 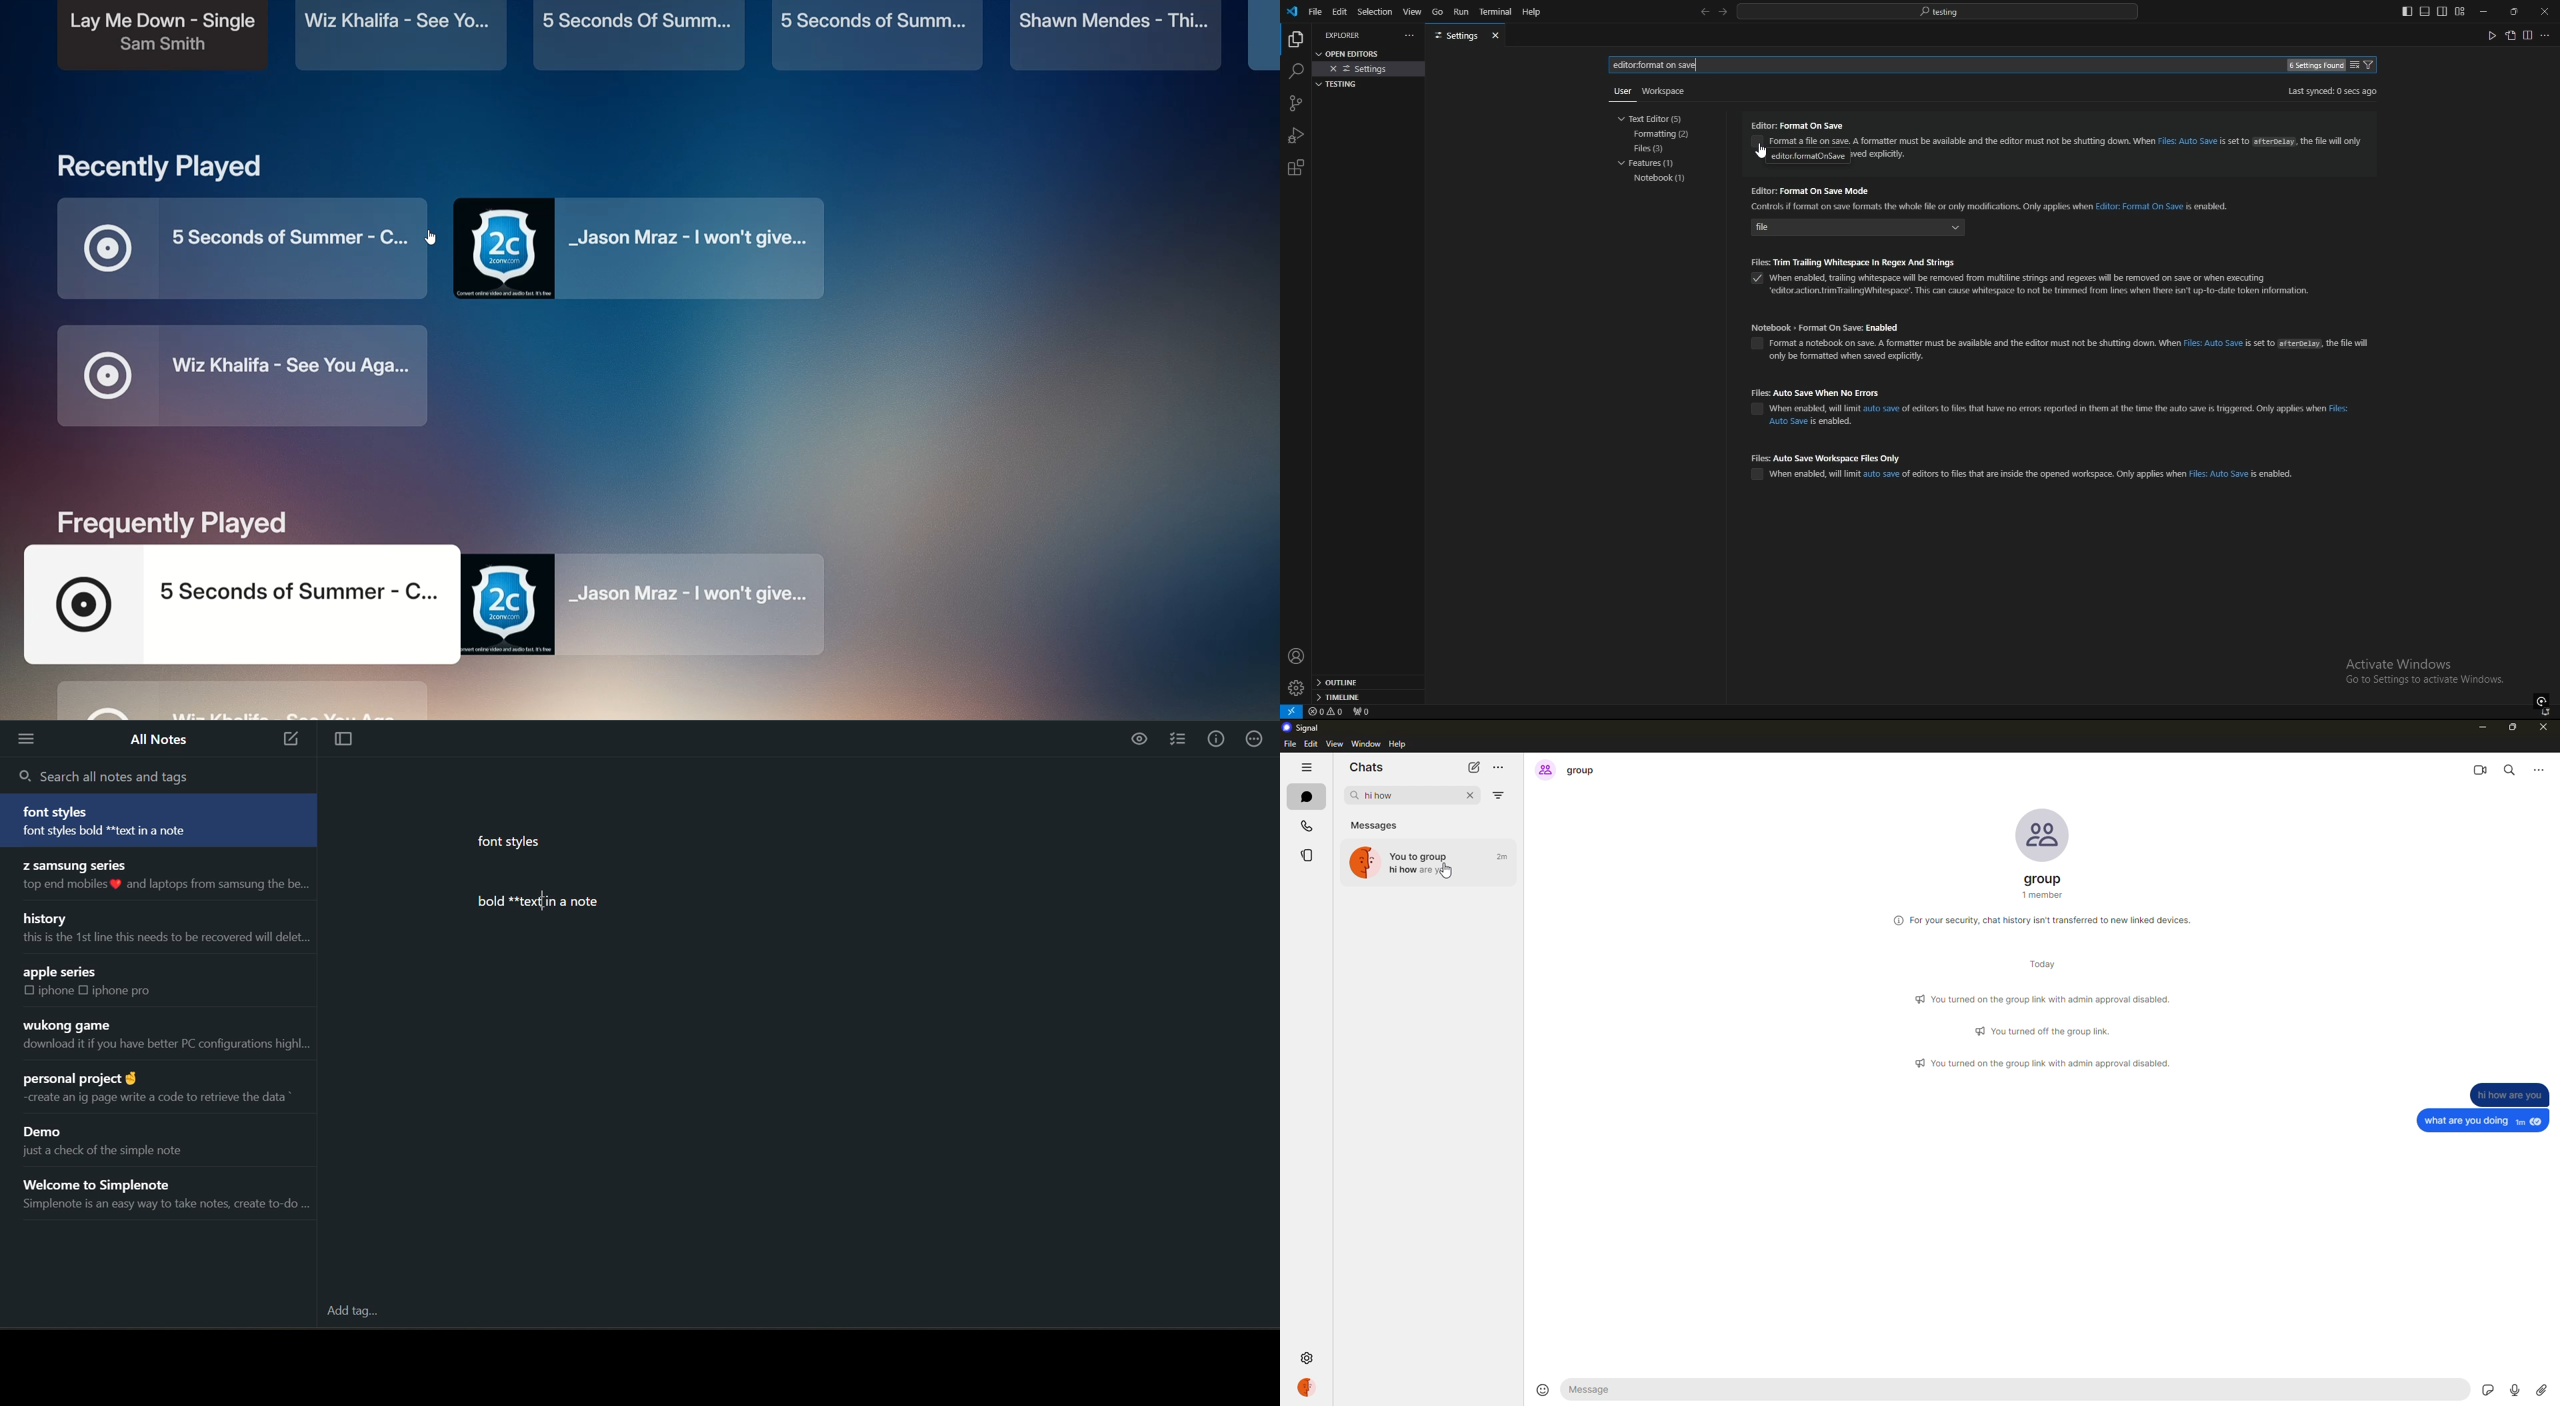 What do you see at coordinates (1255, 741) in the screenshot?
I see `actions` at bounding box center [1255, 741].